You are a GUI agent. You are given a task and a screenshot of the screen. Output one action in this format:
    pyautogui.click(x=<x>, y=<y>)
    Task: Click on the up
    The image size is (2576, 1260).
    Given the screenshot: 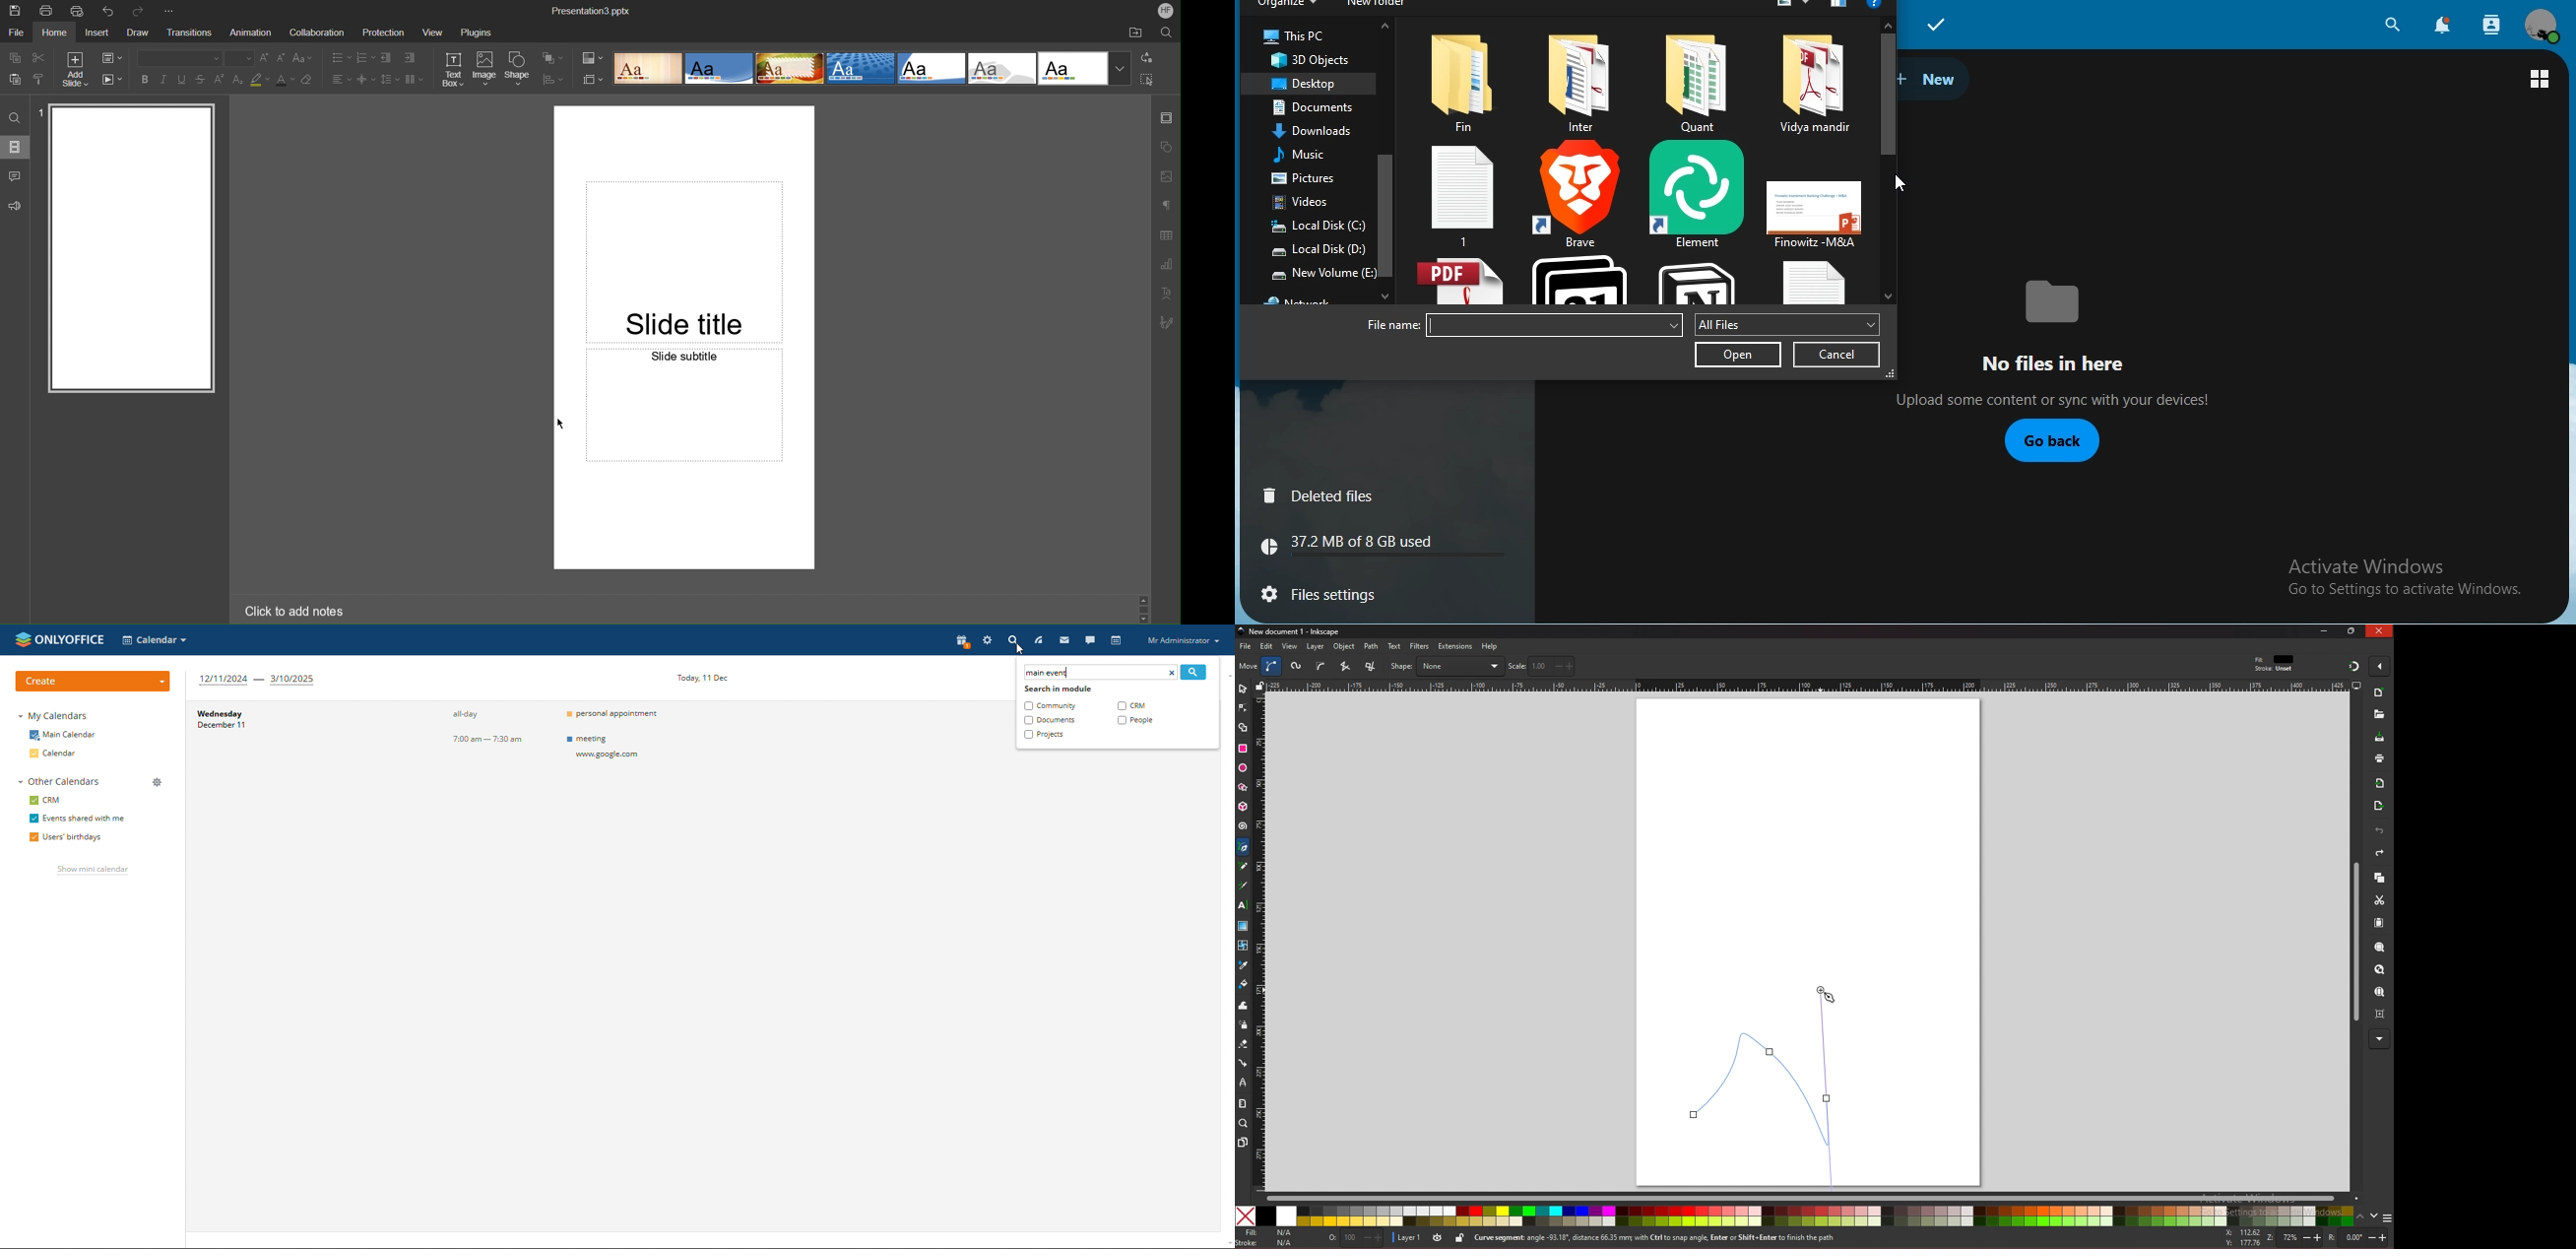 What is the action you would take?
    pyautogui.click(x=2361, y=1218)
    